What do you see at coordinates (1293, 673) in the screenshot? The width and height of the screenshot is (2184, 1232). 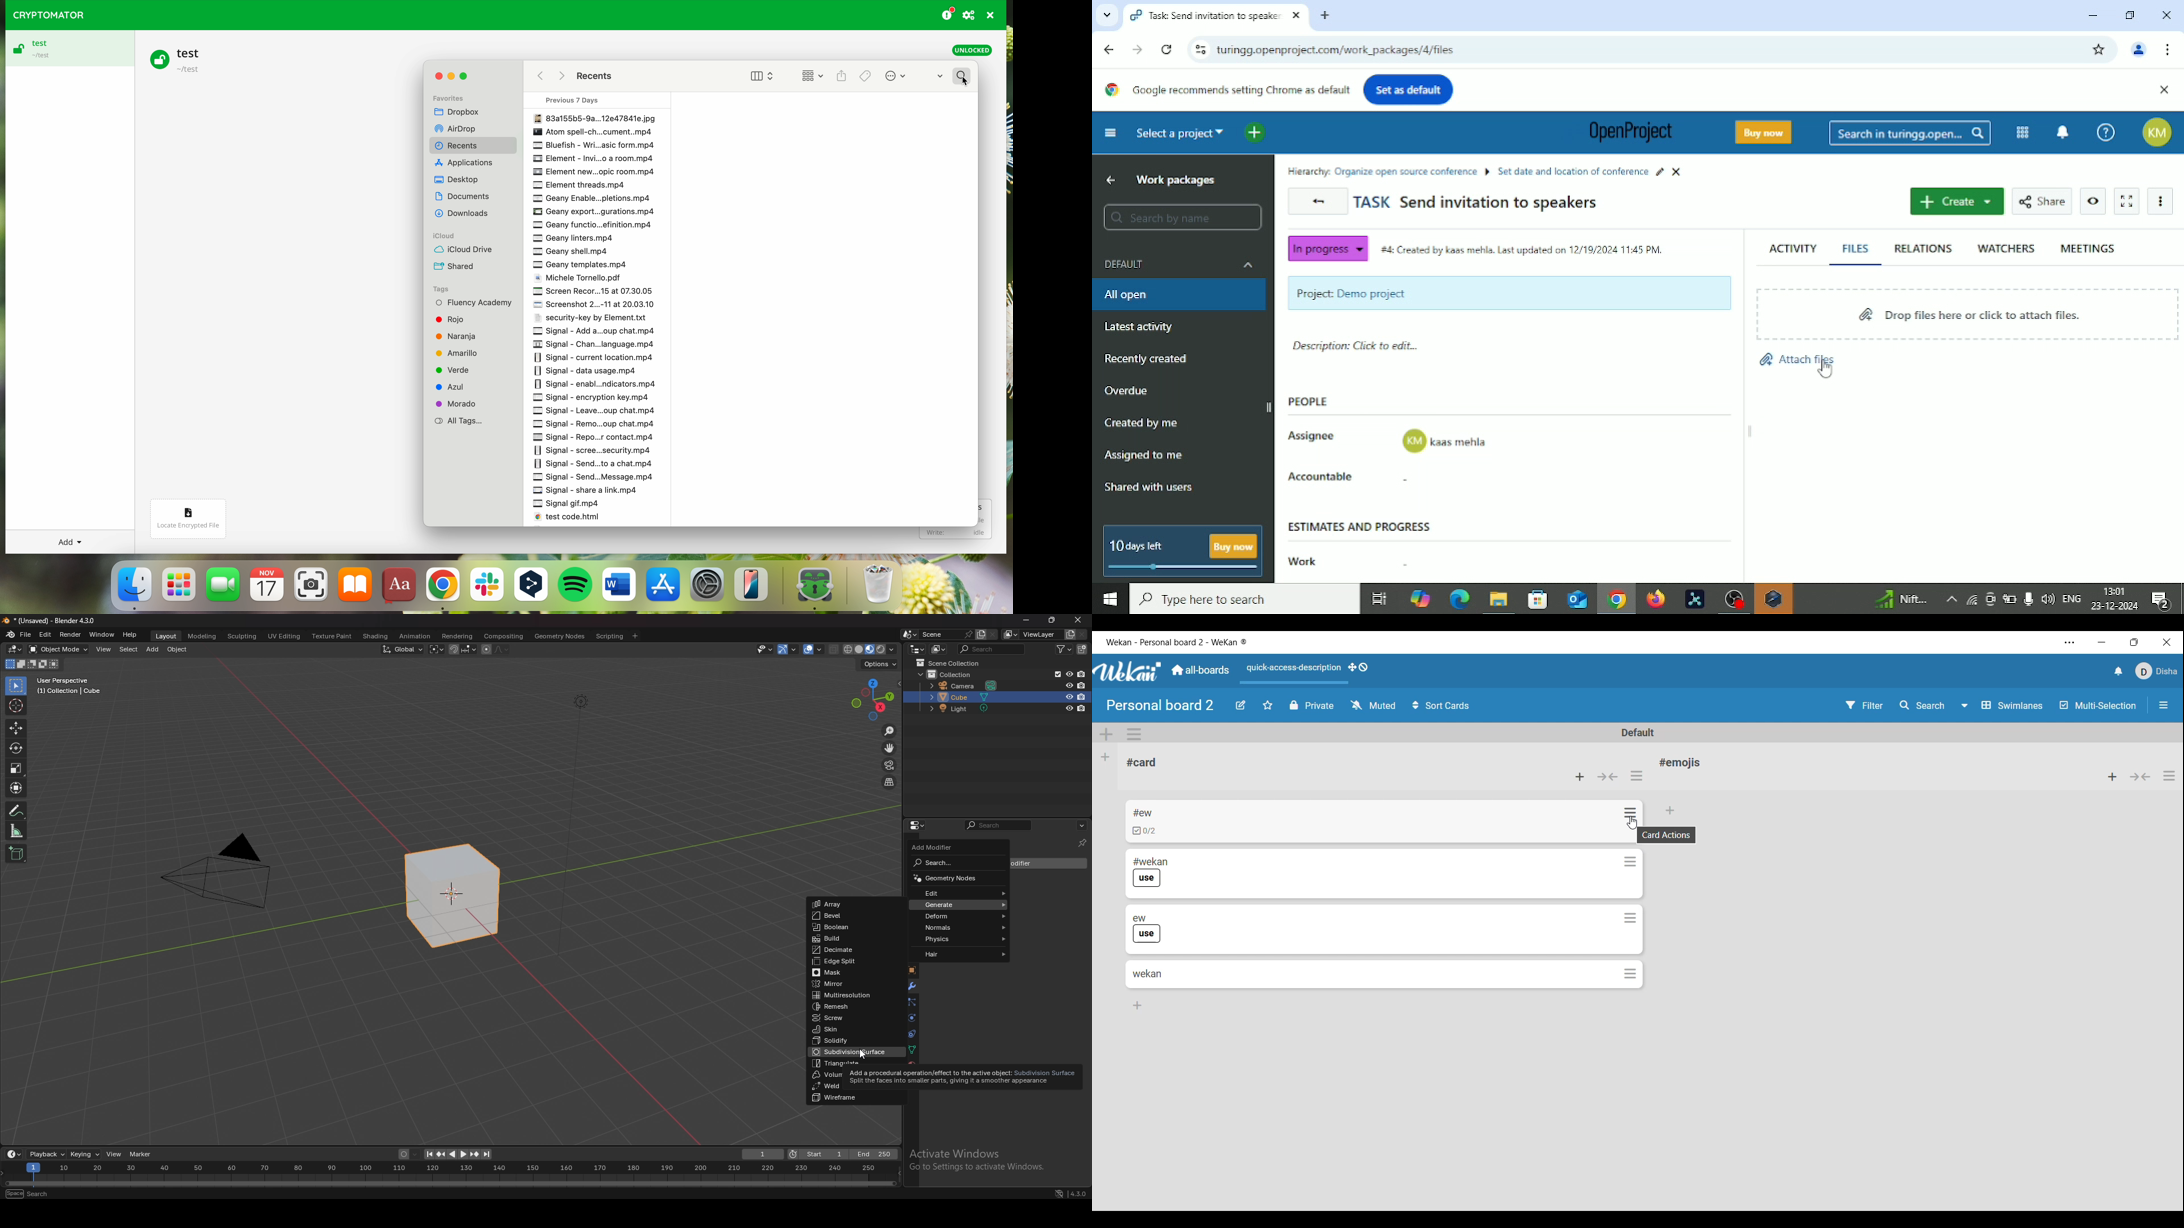 I see `Quick access description` at bounding box center [1293, 673].